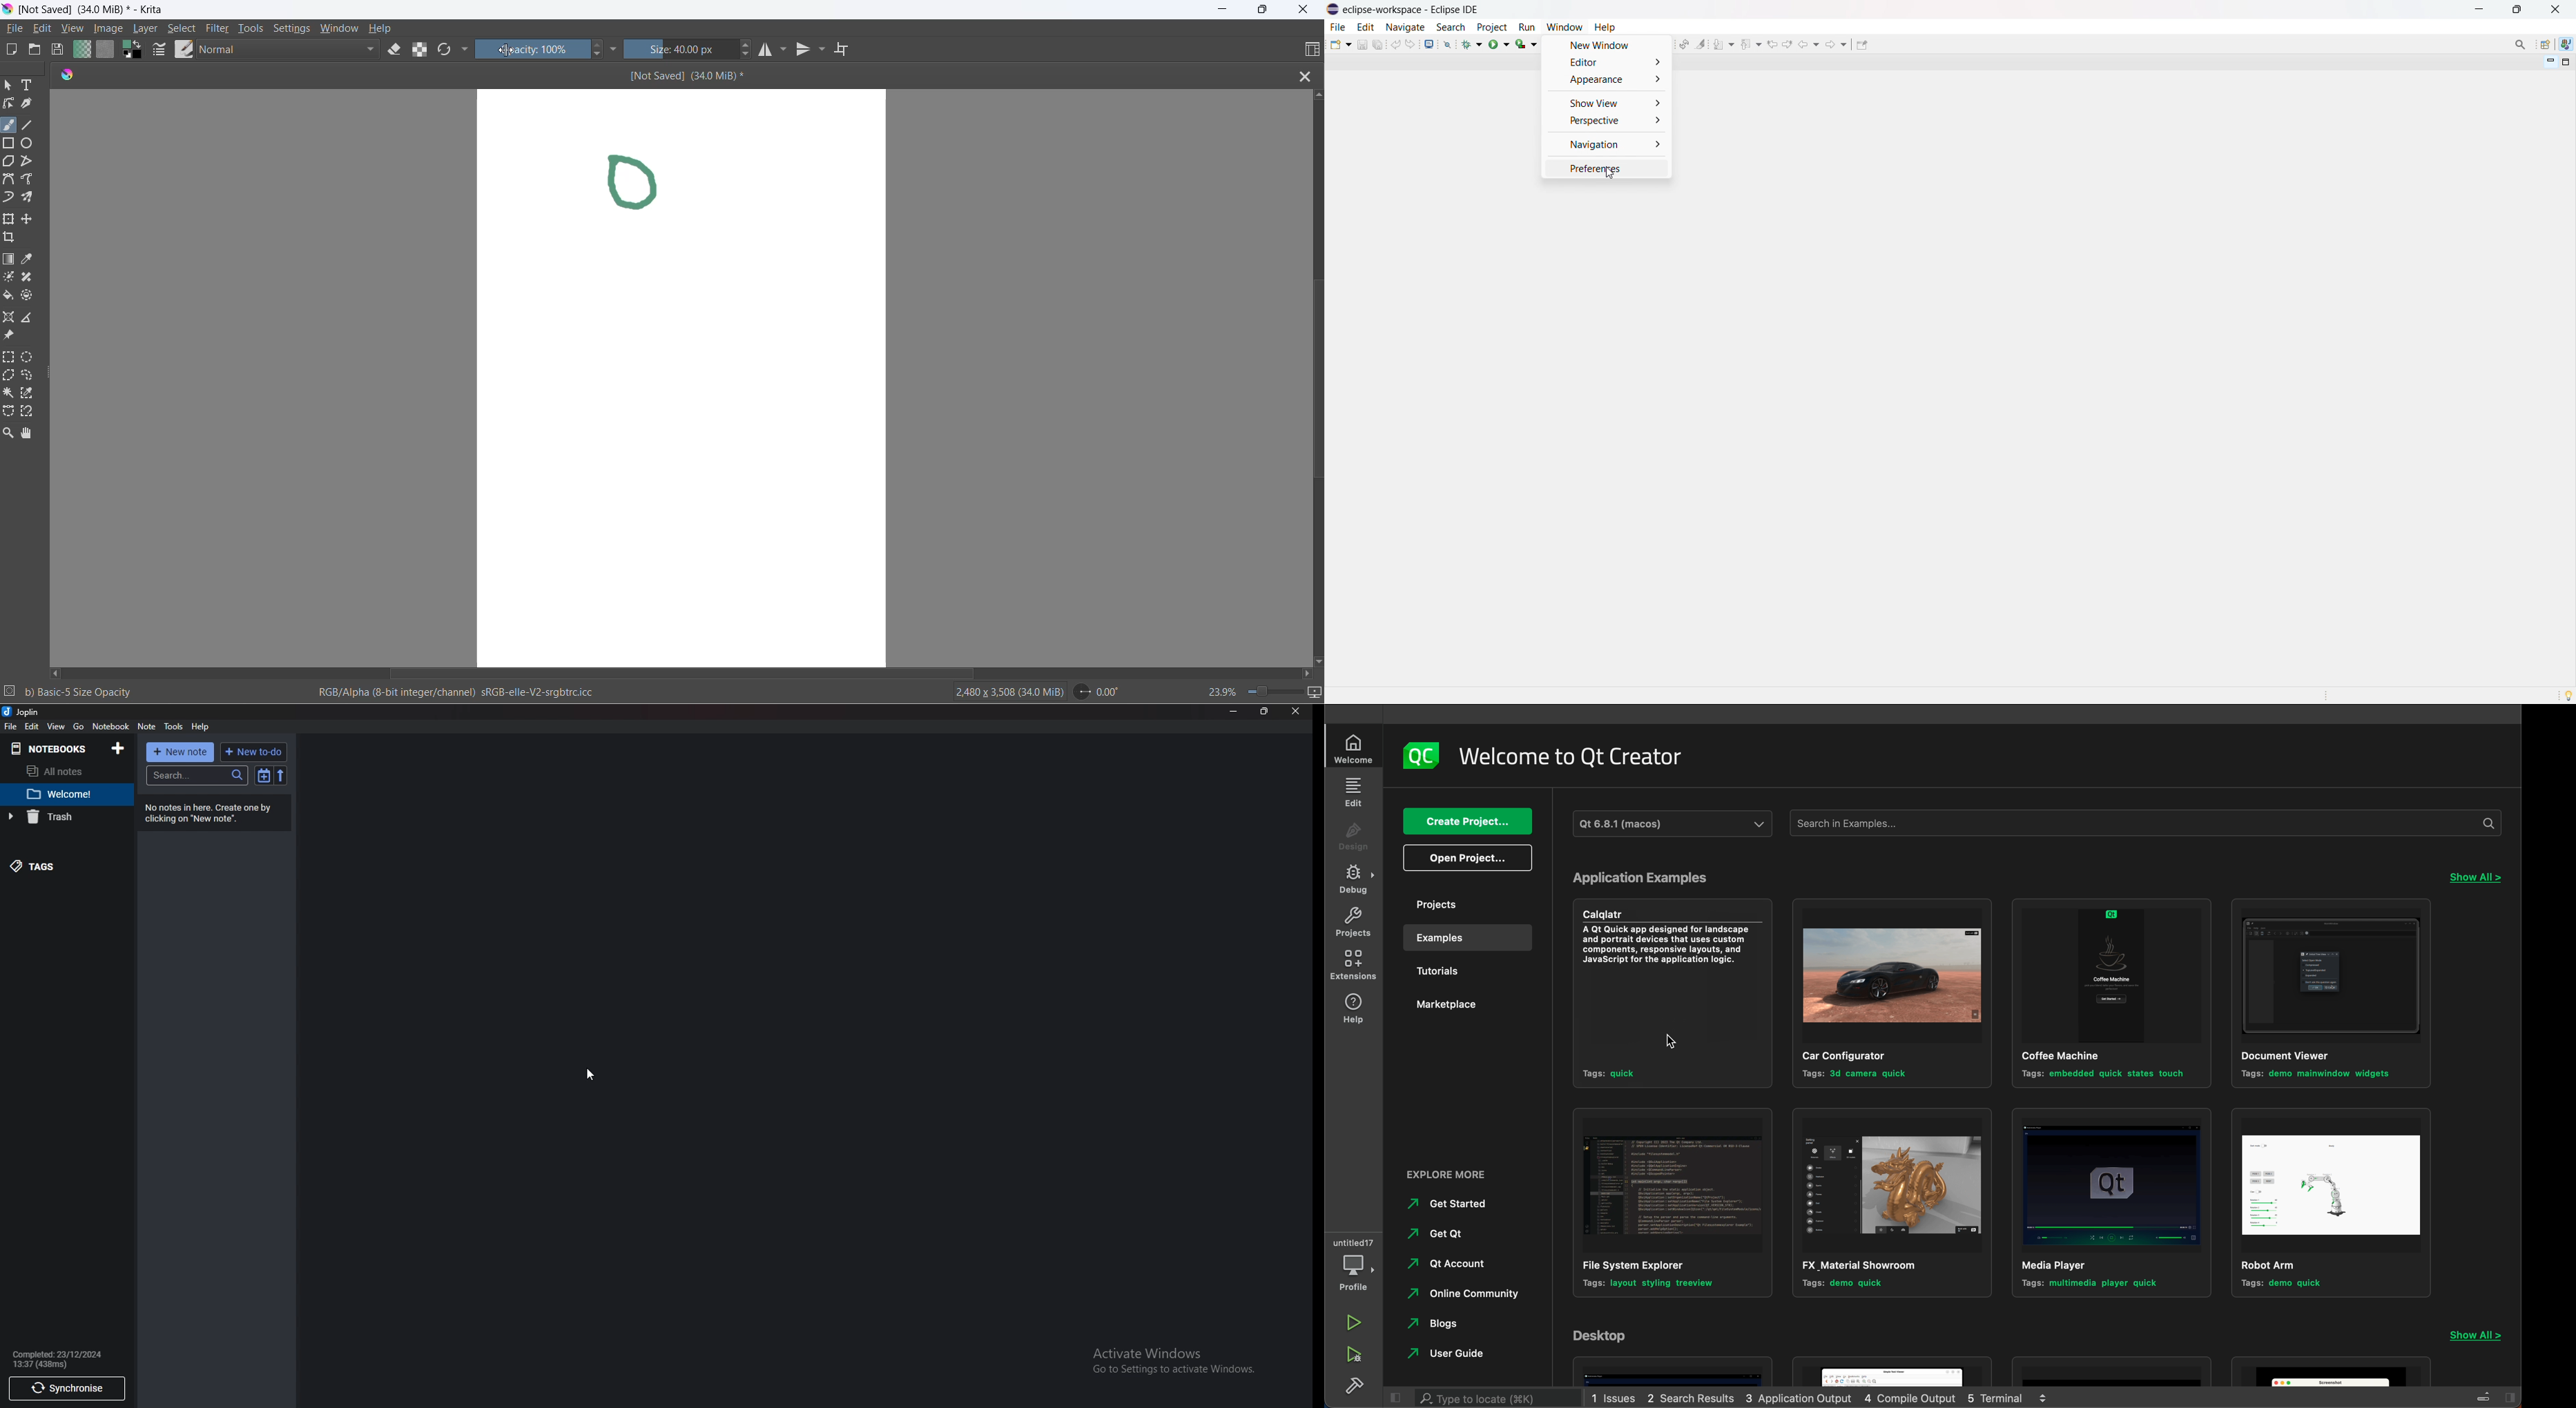 This screenshot has width=2576, height=1428. Describe the element at coordinates (280, 774) in the screenshot. I see `Reverse sort order` at that location.